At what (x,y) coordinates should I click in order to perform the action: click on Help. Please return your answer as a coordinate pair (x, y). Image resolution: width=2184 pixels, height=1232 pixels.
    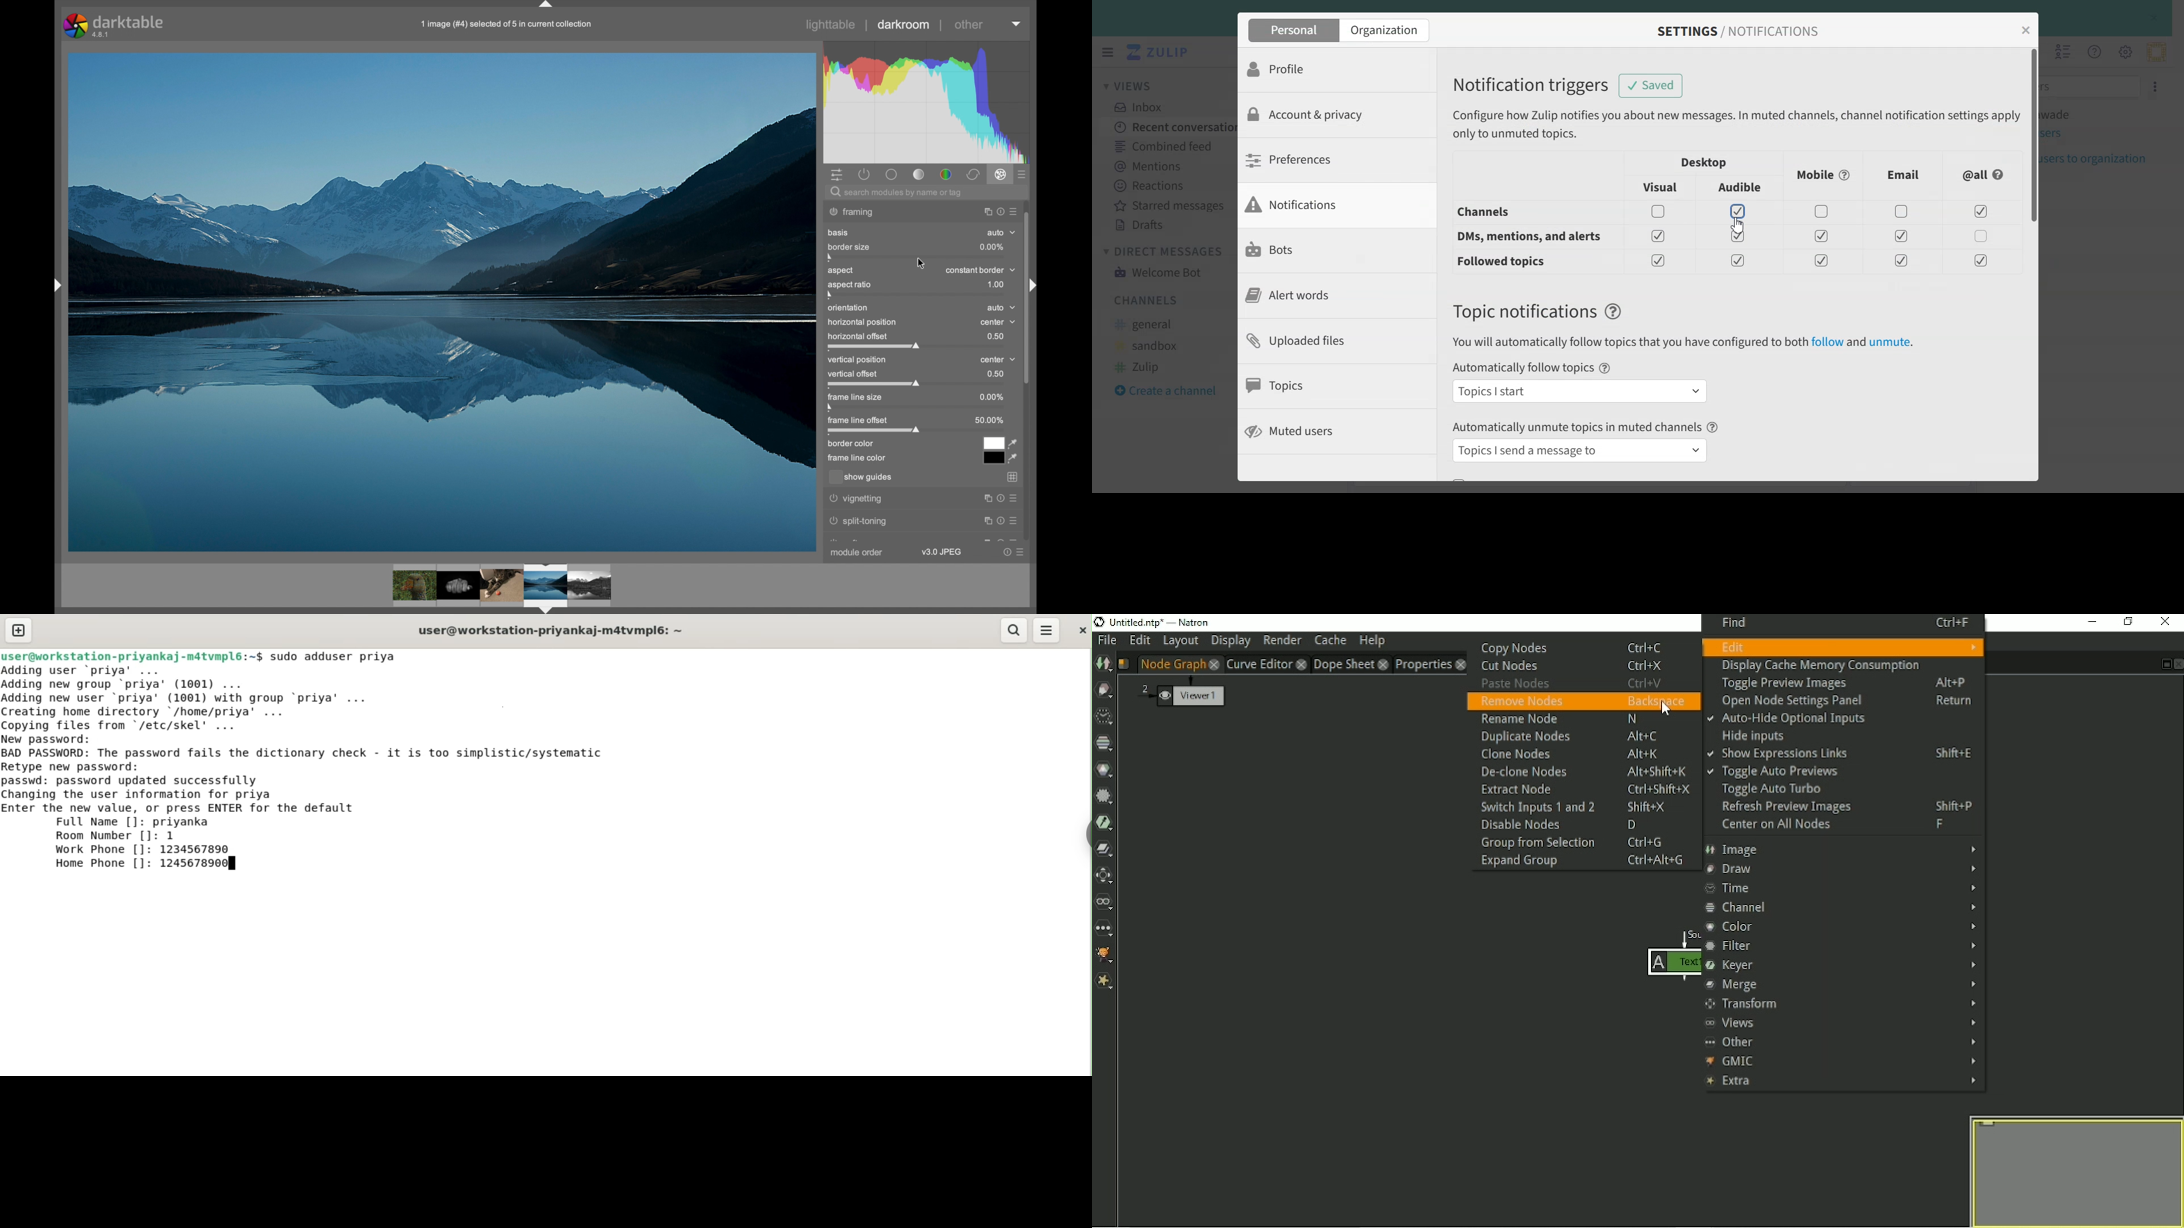
    Looking at the image, I should click on (1606, 369).